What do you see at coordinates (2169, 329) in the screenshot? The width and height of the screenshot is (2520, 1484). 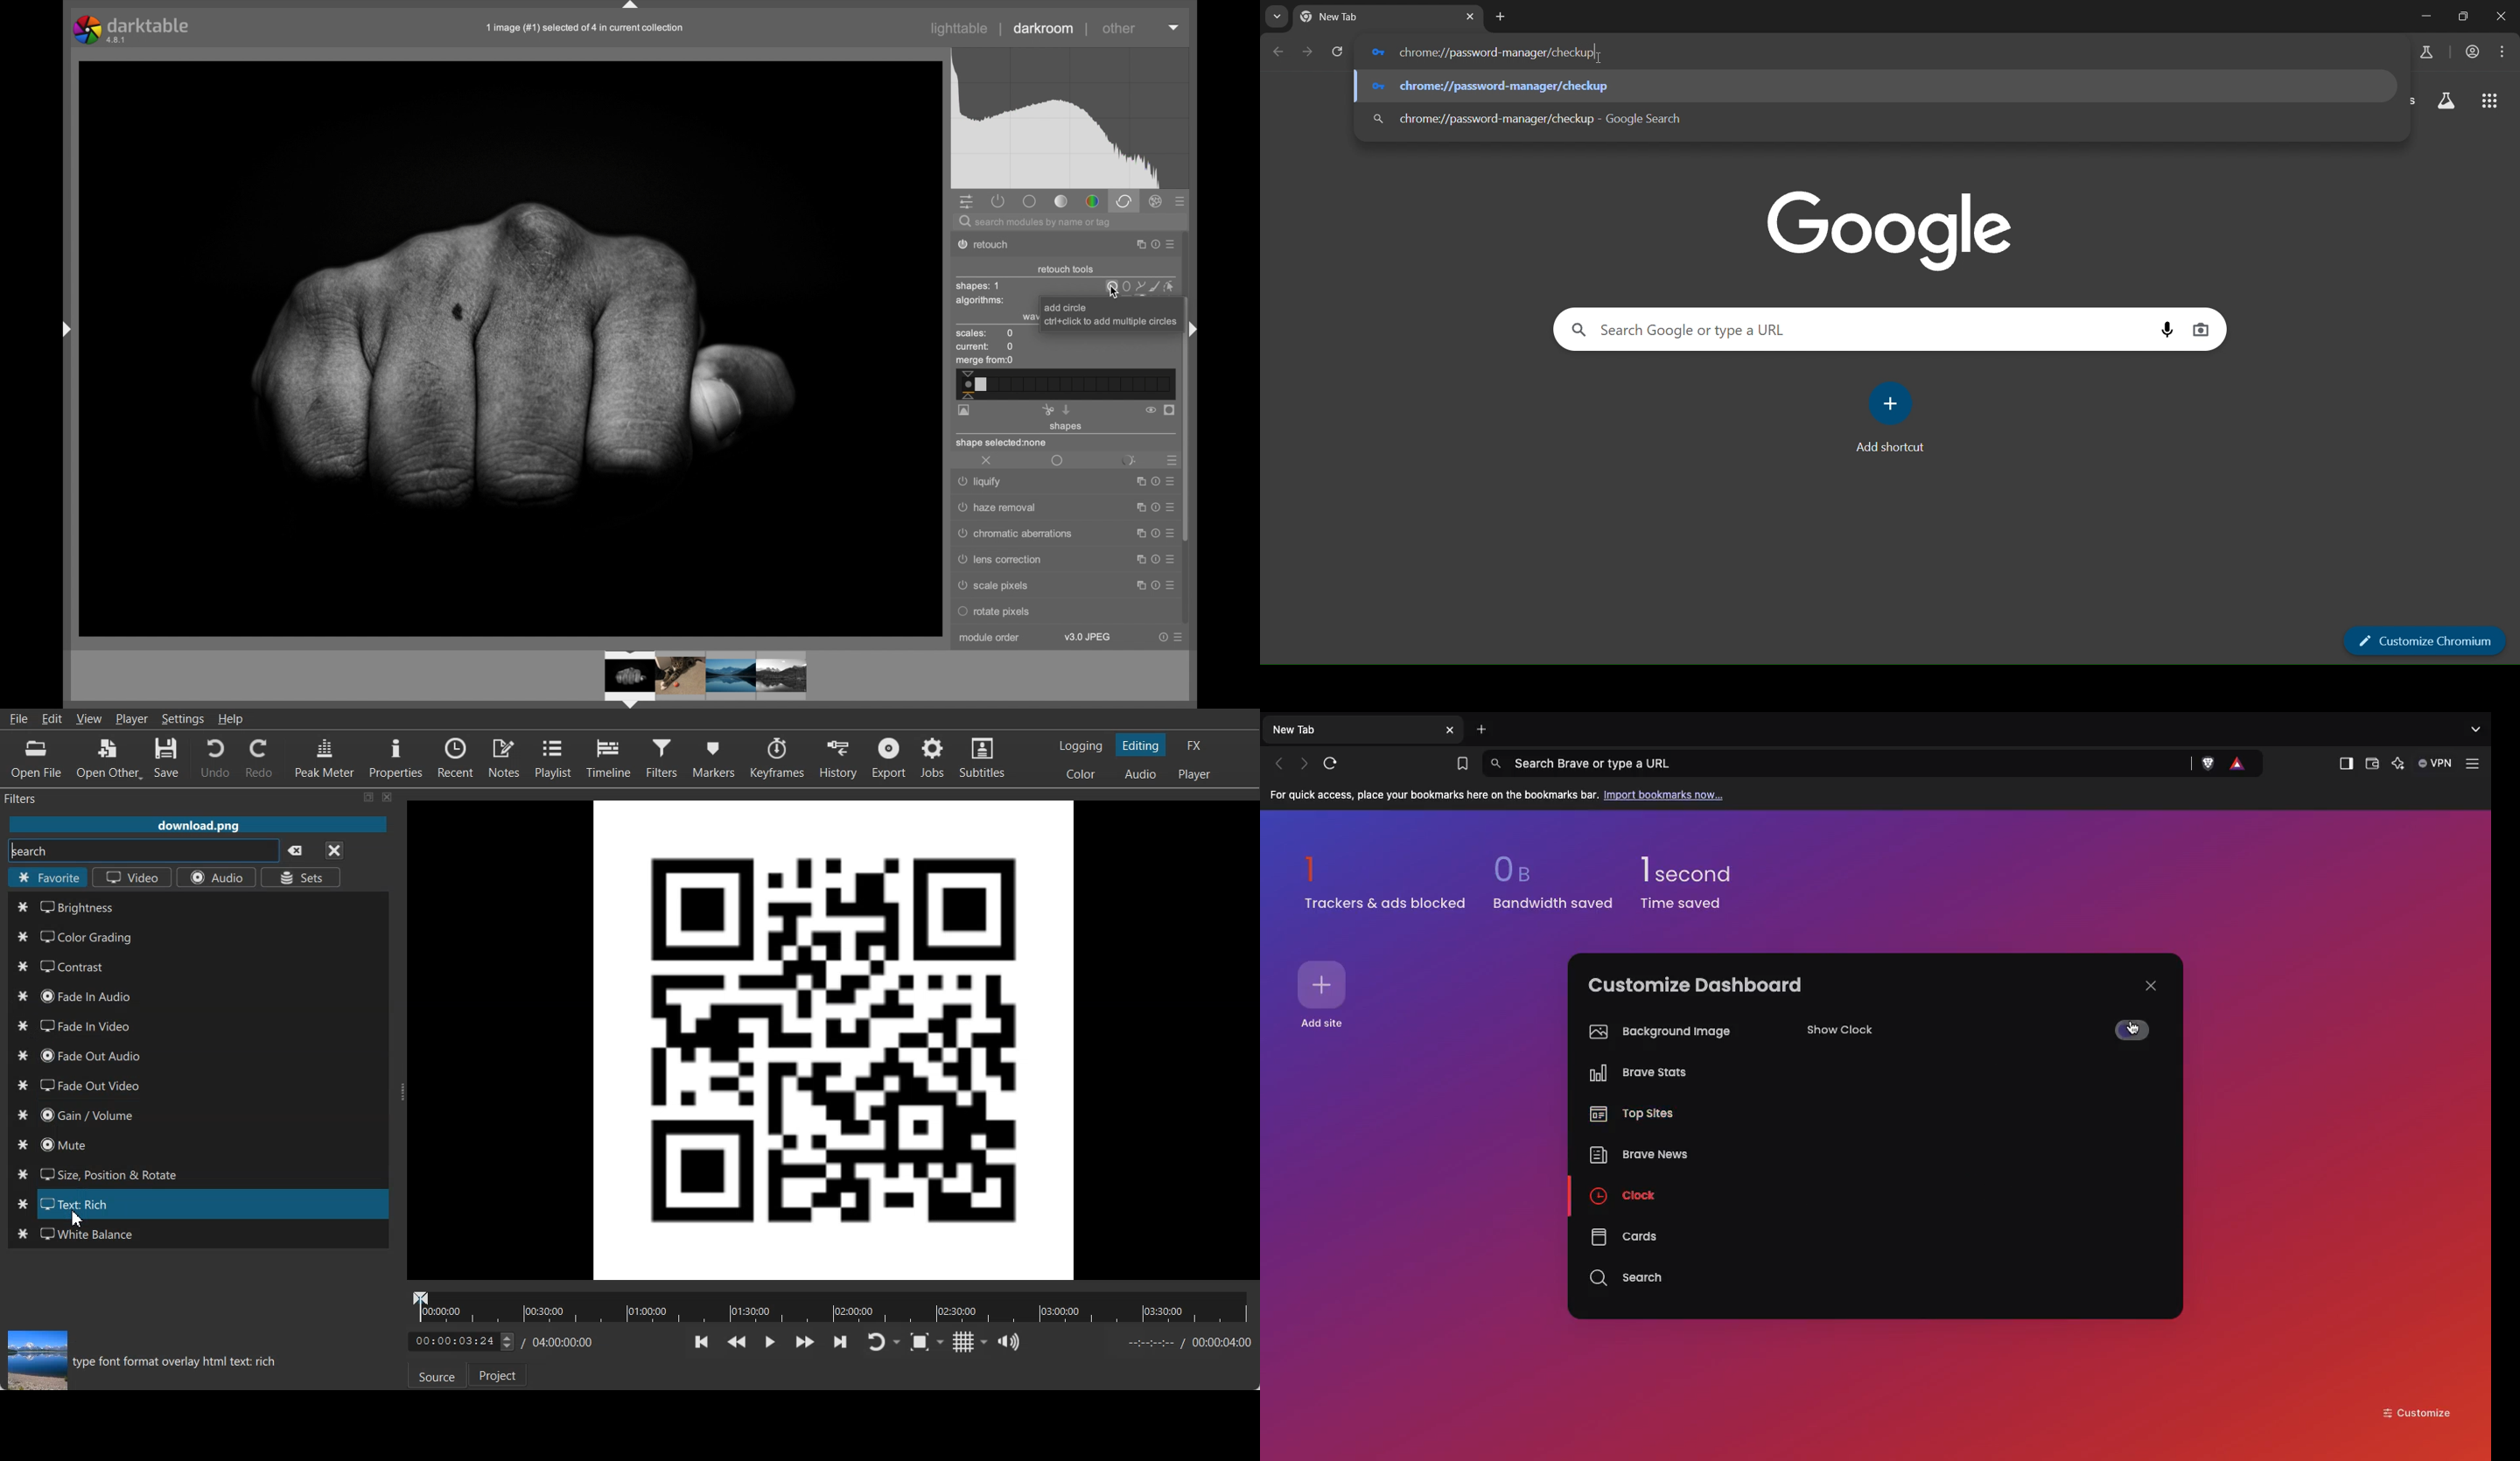 I see `voice search` at bounding box center [2169, 329].